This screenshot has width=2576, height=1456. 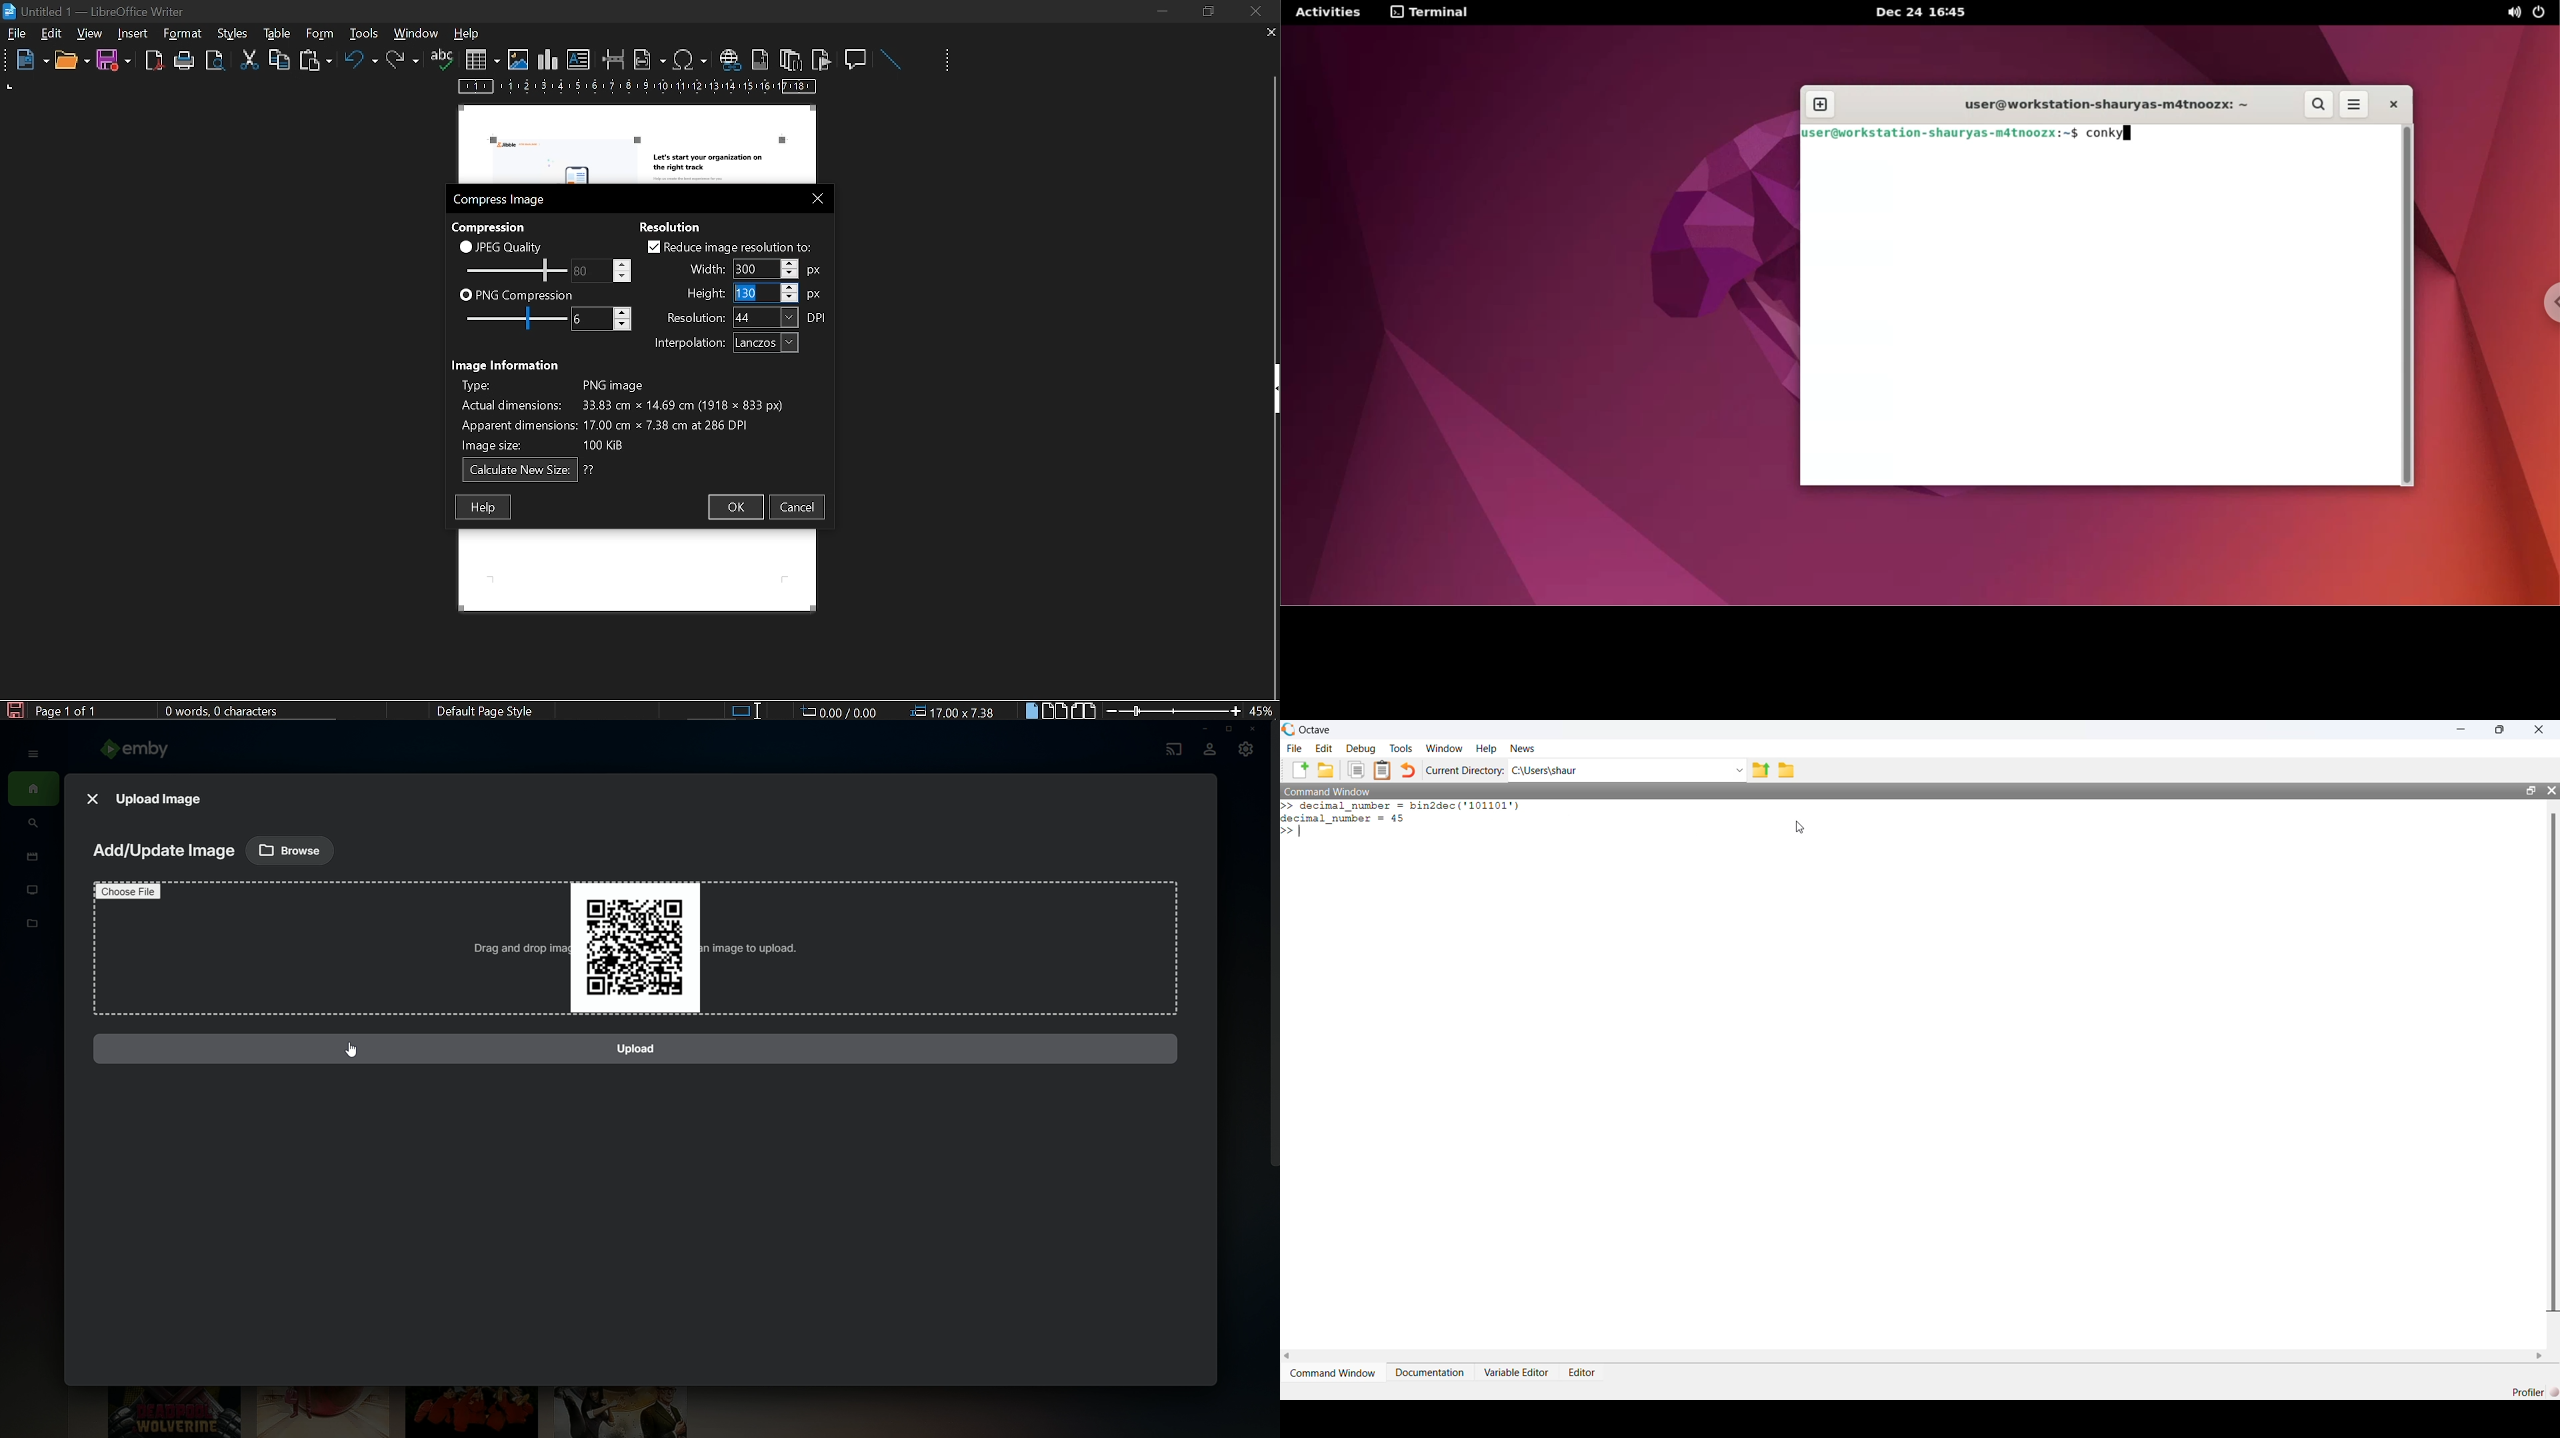 I want to click on insert hyperlink, so click(x=729, y=61).